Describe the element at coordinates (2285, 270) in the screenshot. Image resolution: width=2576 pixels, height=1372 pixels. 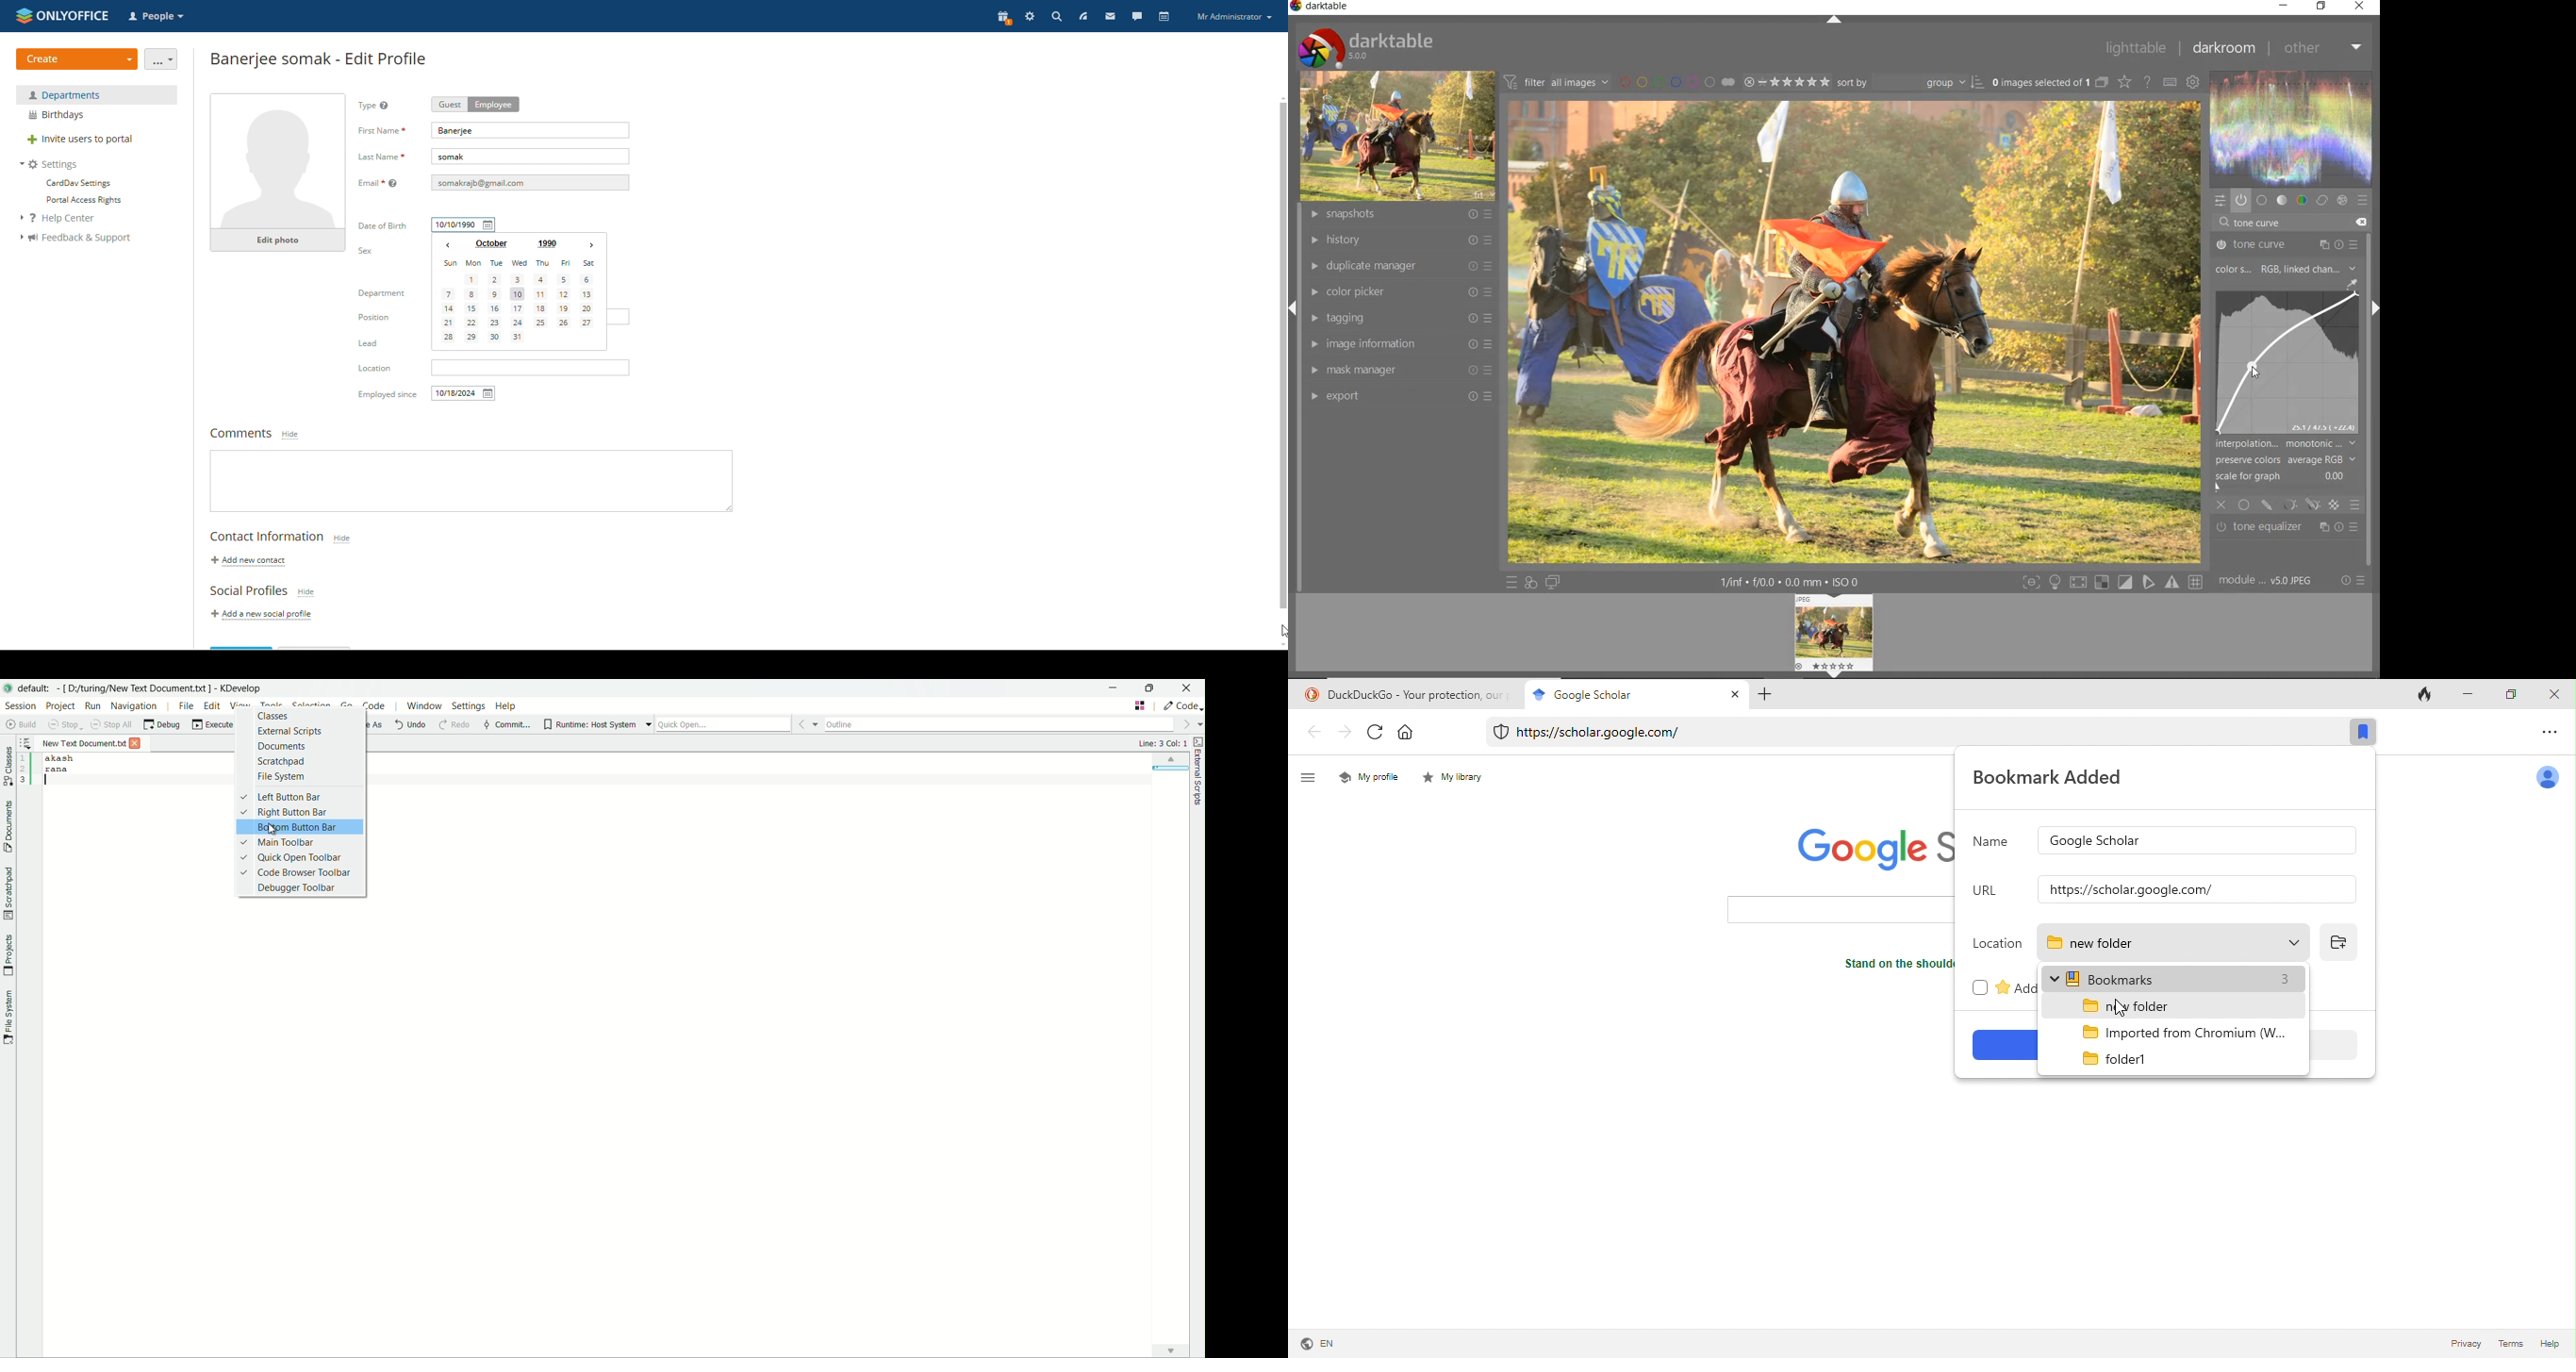
I see `color space` at that location.